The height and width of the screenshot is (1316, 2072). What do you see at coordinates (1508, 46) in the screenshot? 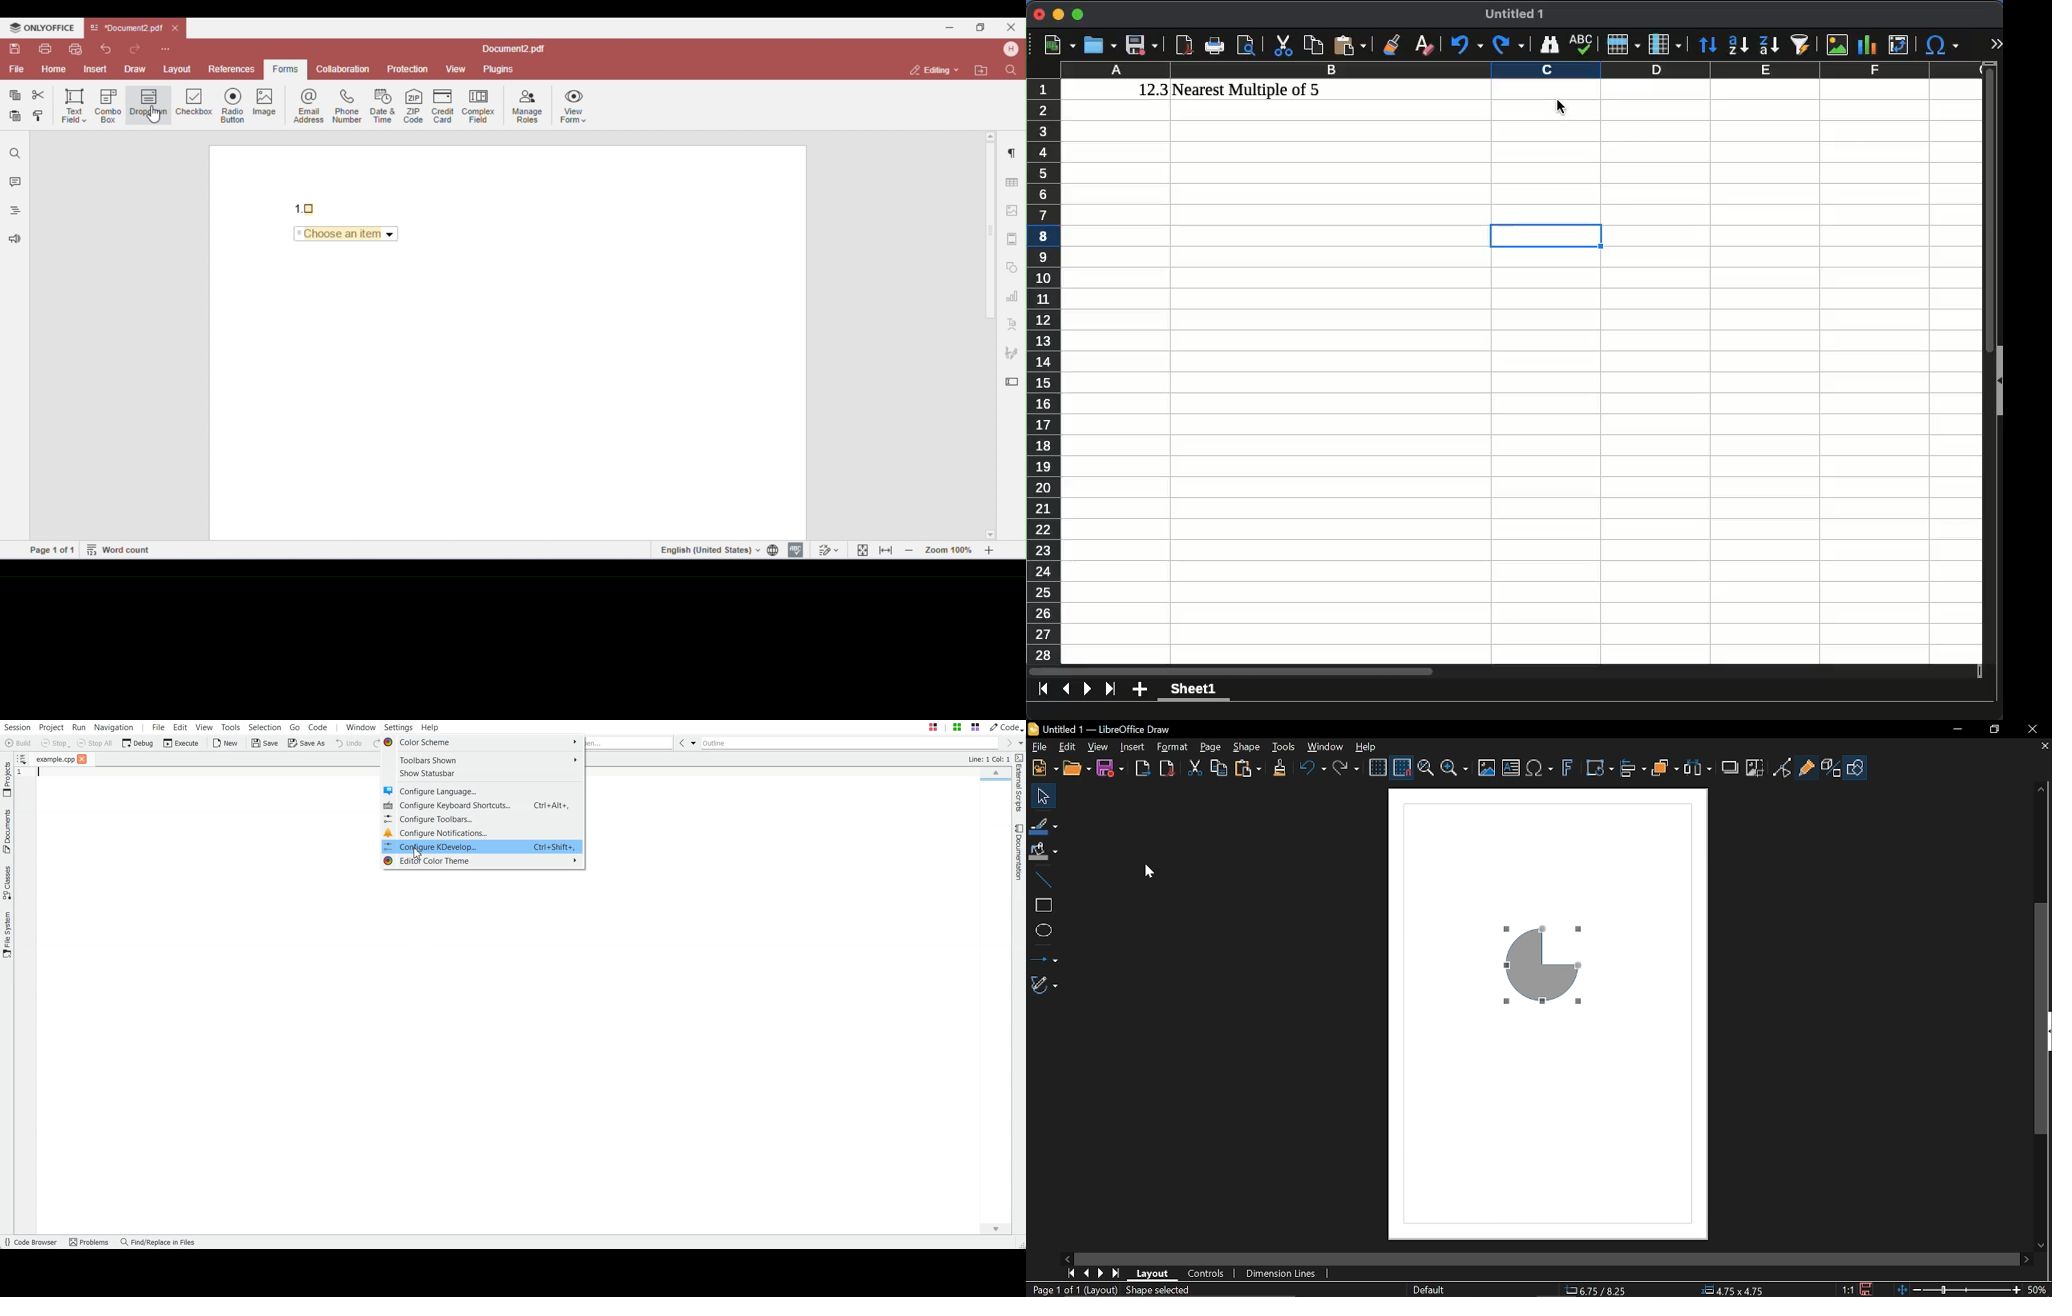
I see `redo` at bounding box center [1508, 46].